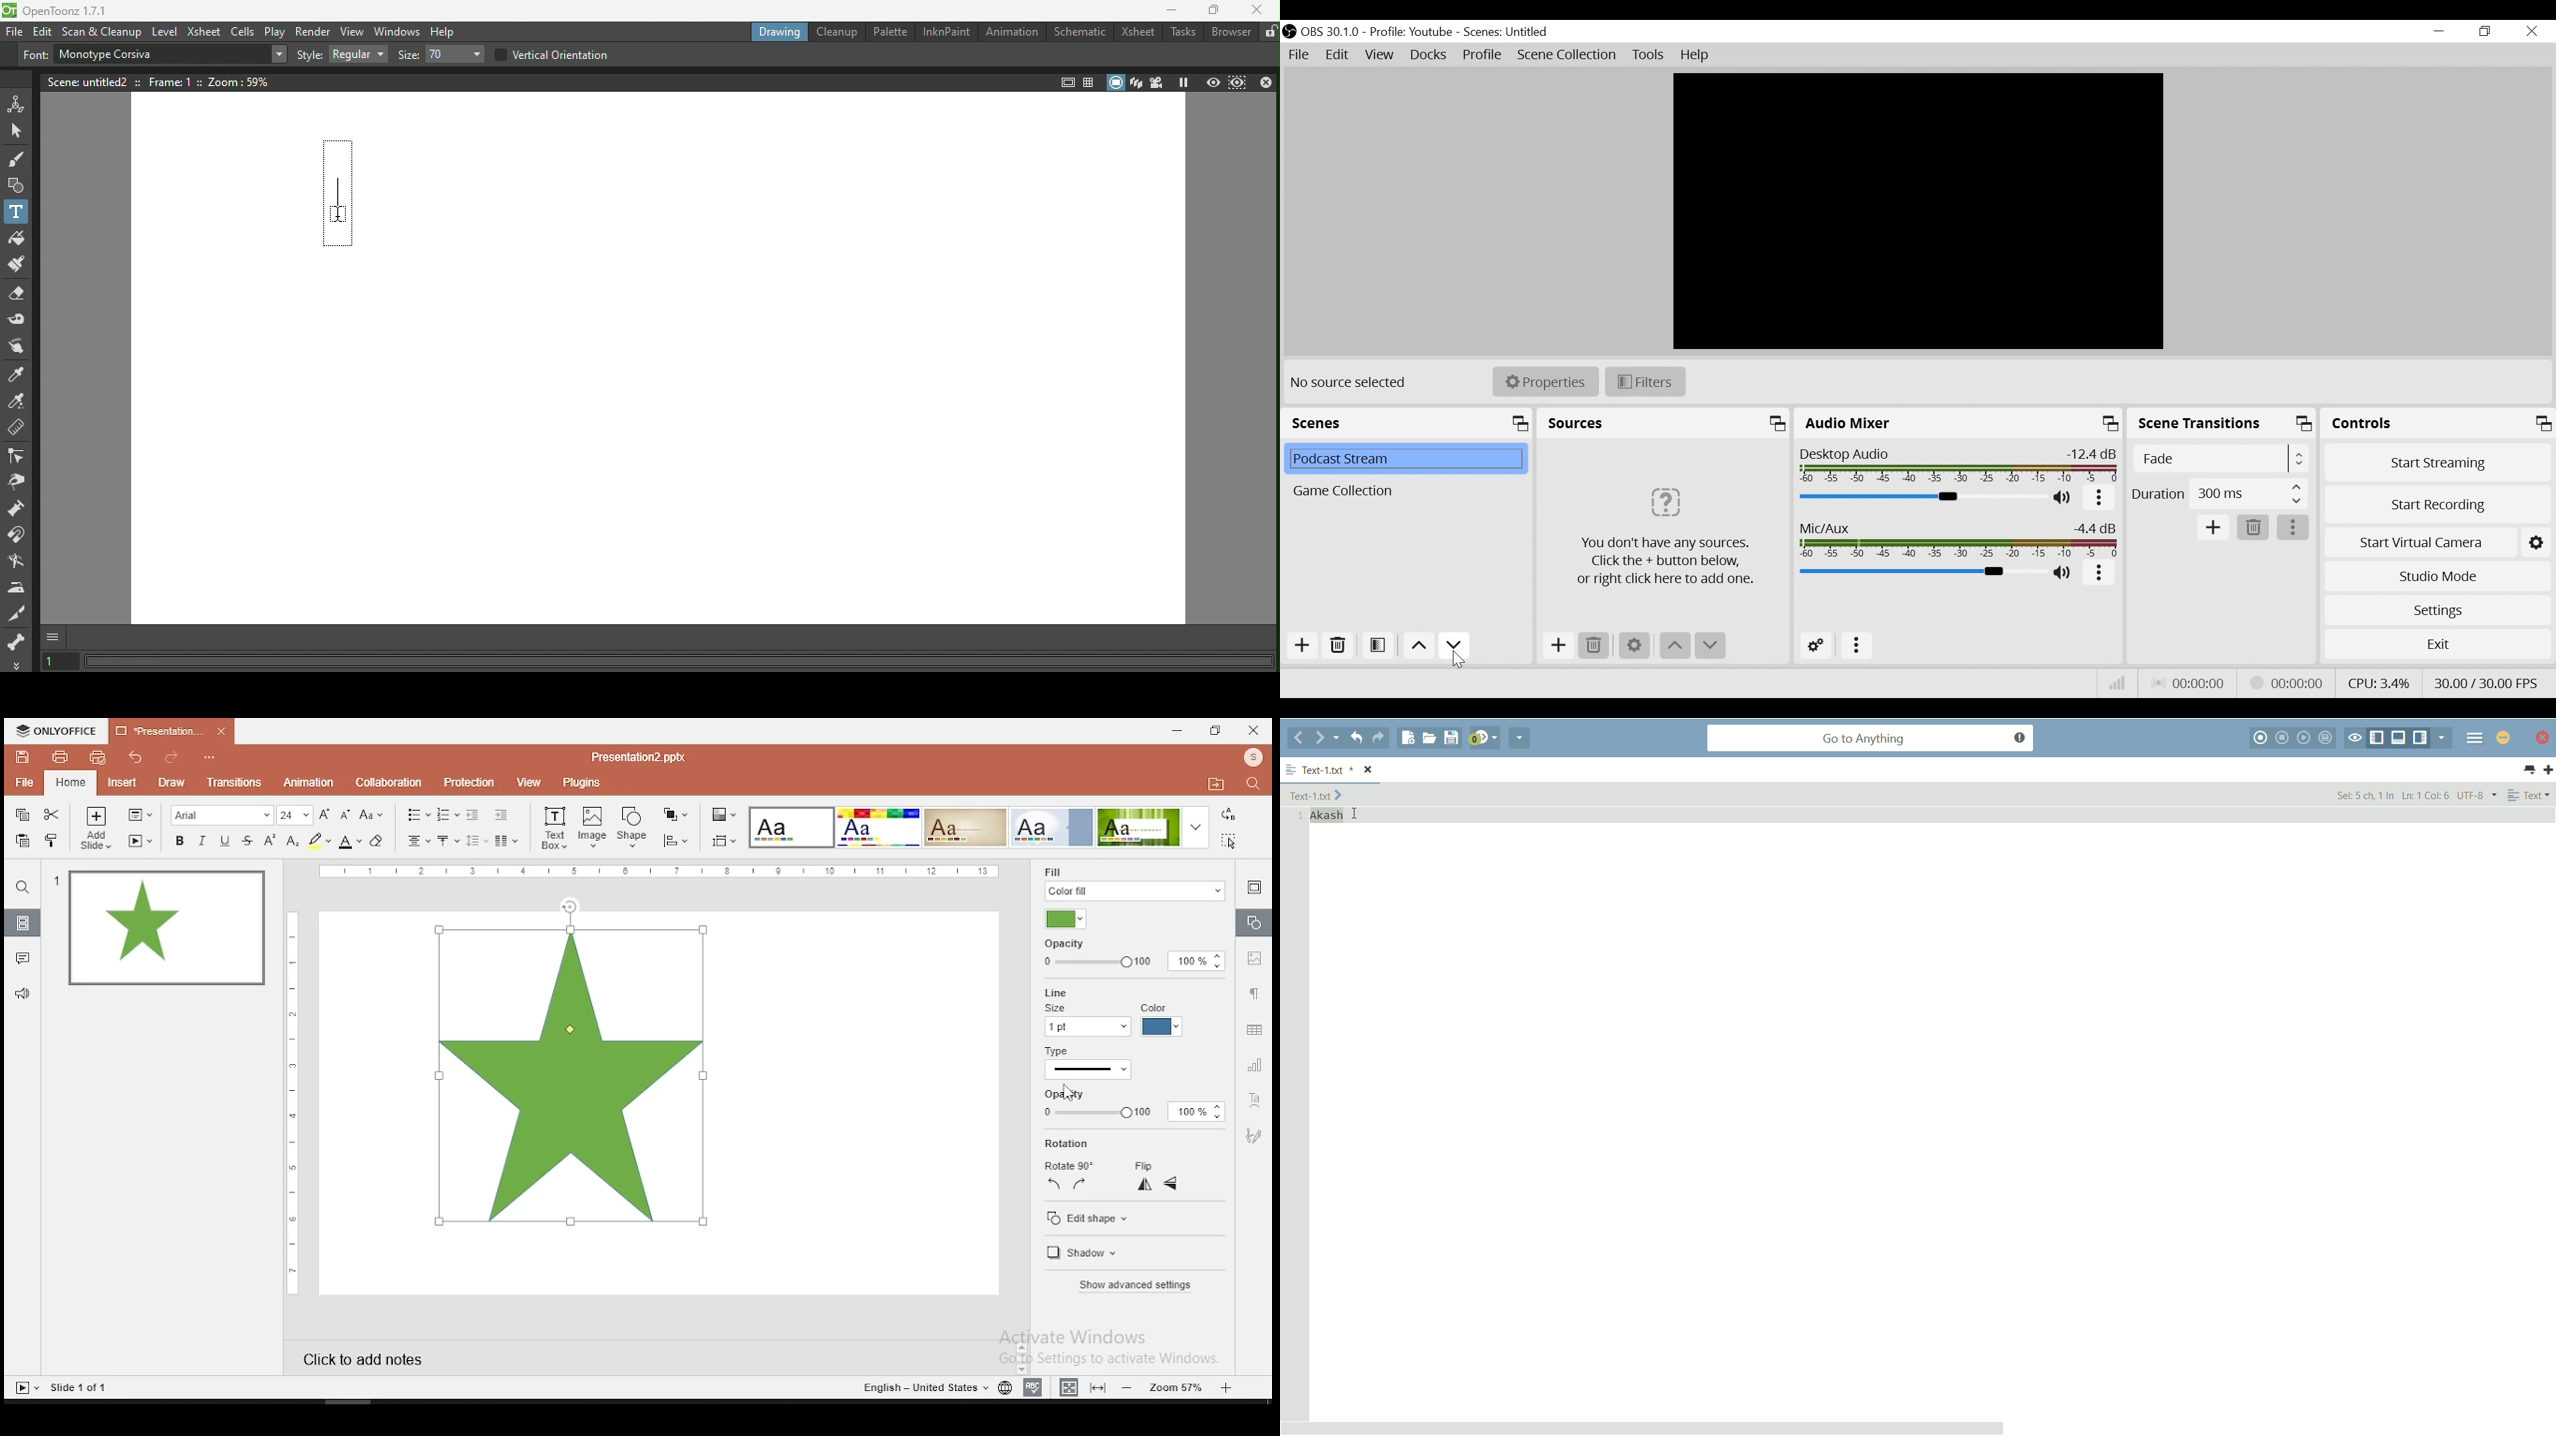 This screenshot has width=2576, height=1456. I want to click on Scan & Cleanup, so click(105, 31).